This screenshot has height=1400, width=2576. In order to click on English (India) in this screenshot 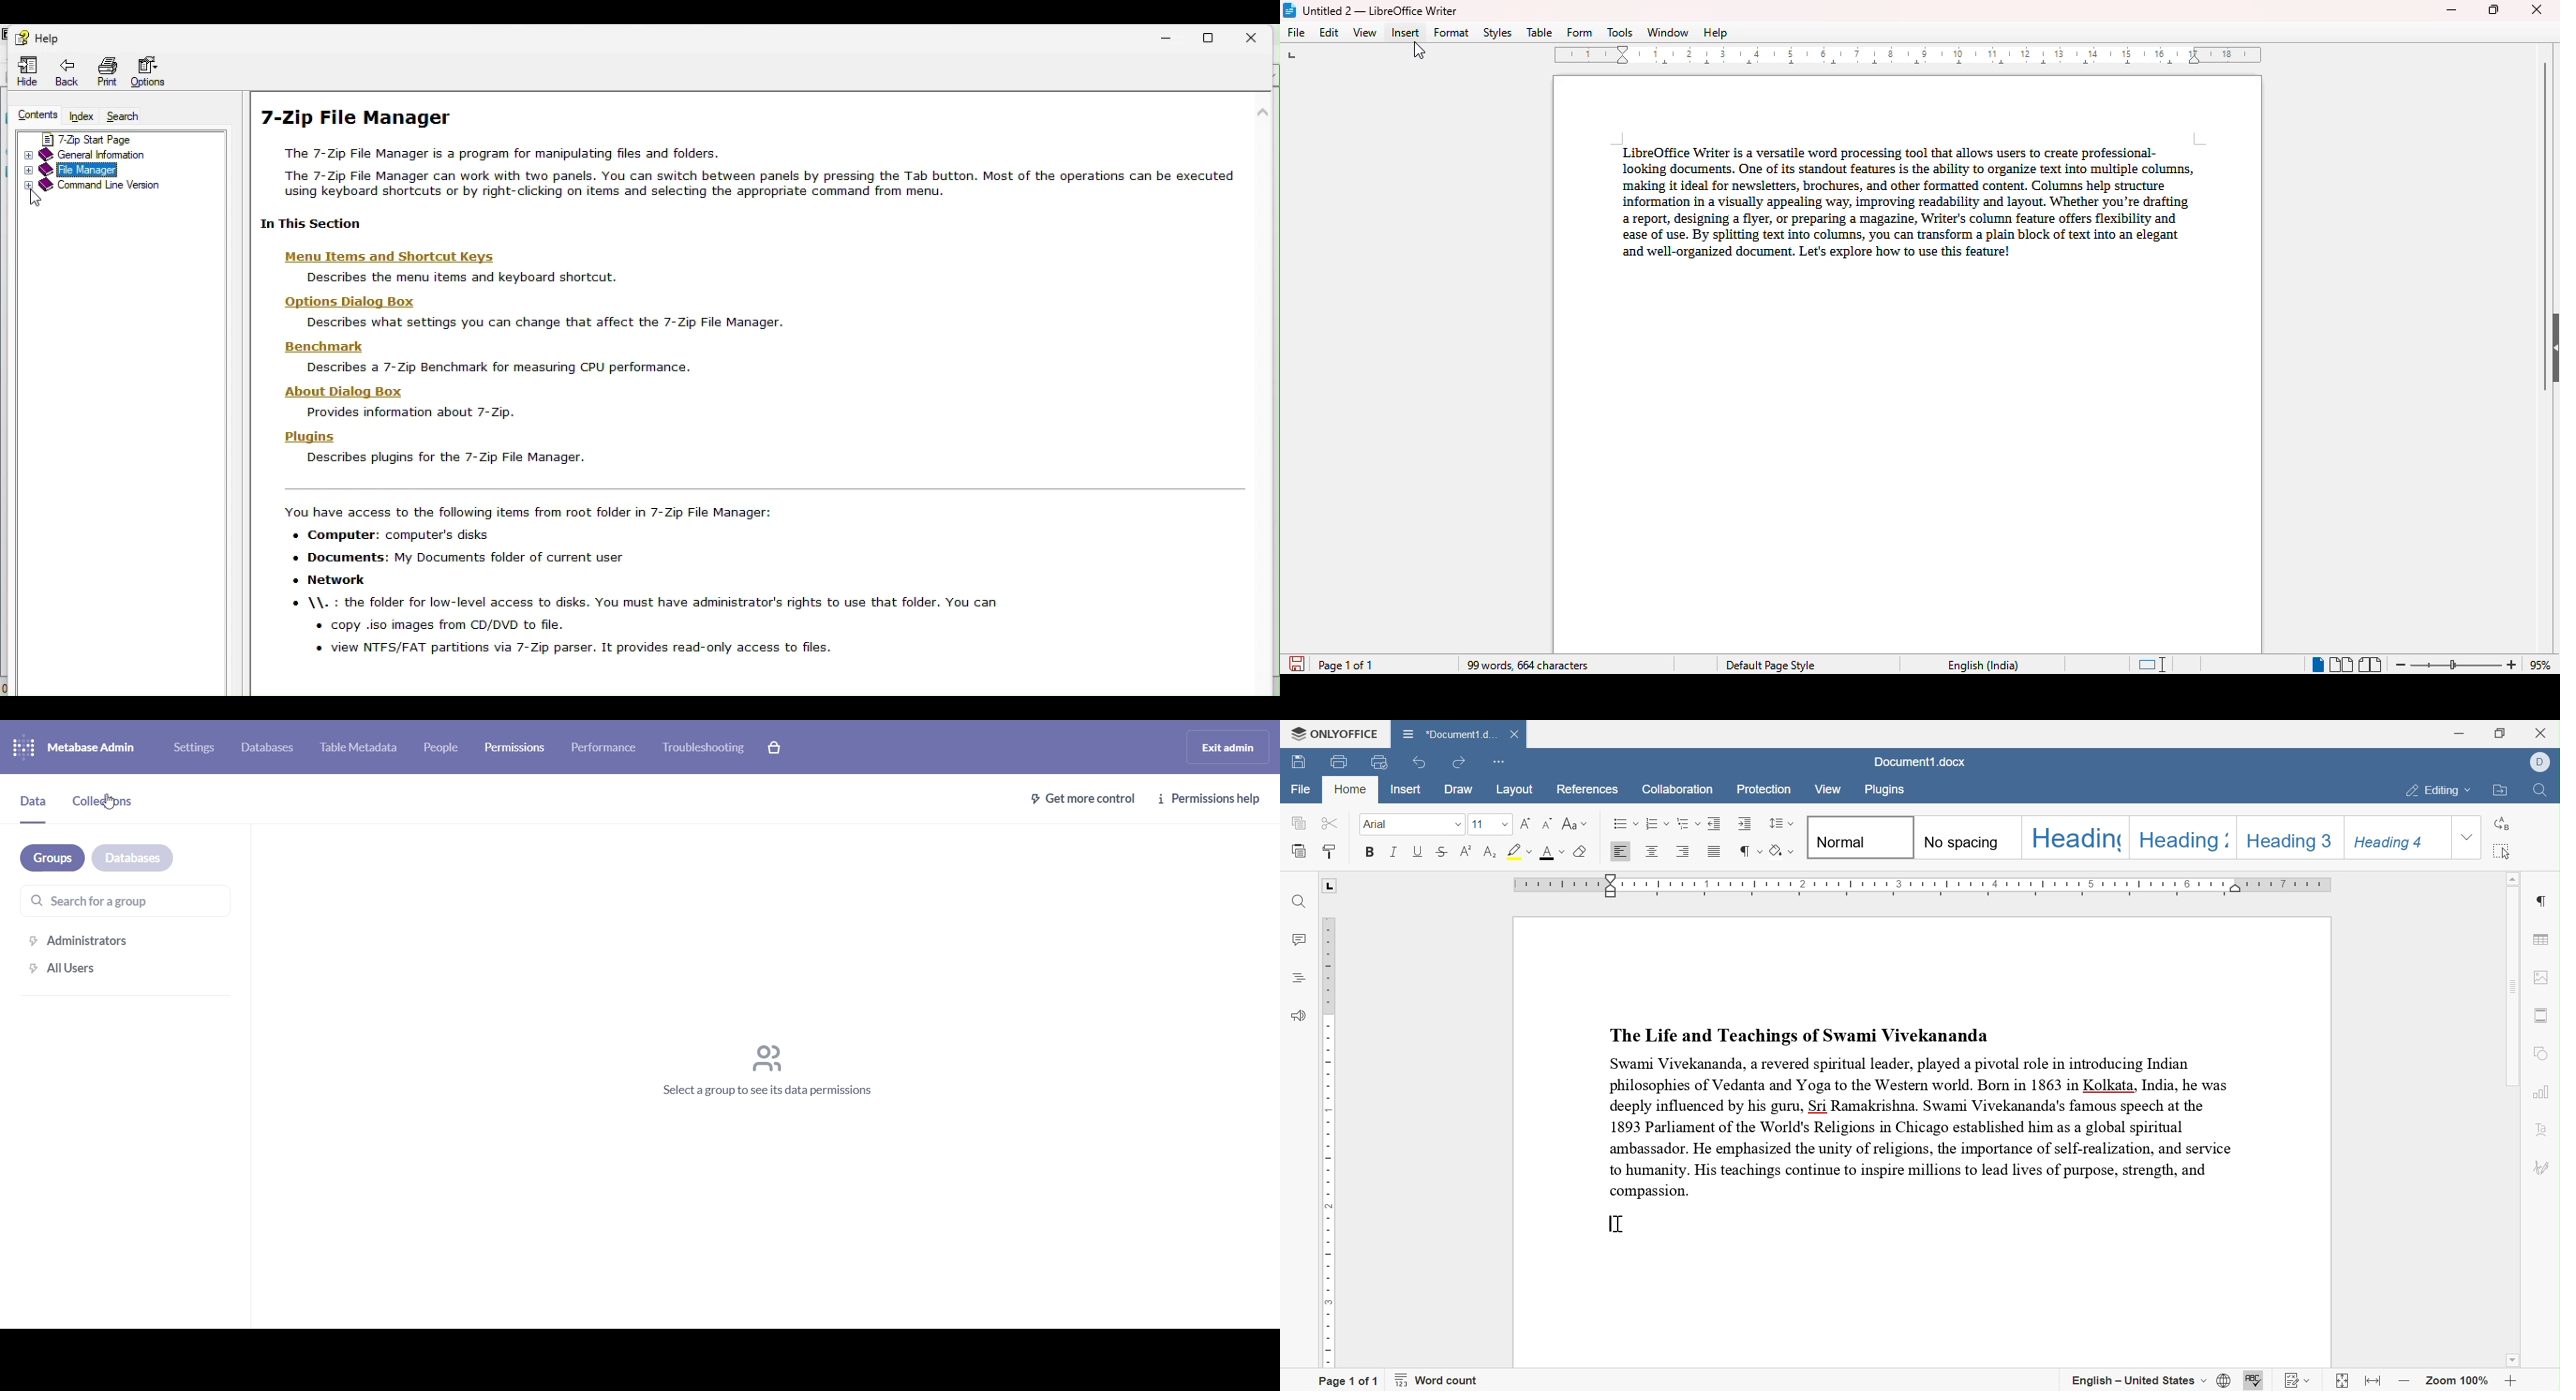, I will do `click(1983, 666)`.